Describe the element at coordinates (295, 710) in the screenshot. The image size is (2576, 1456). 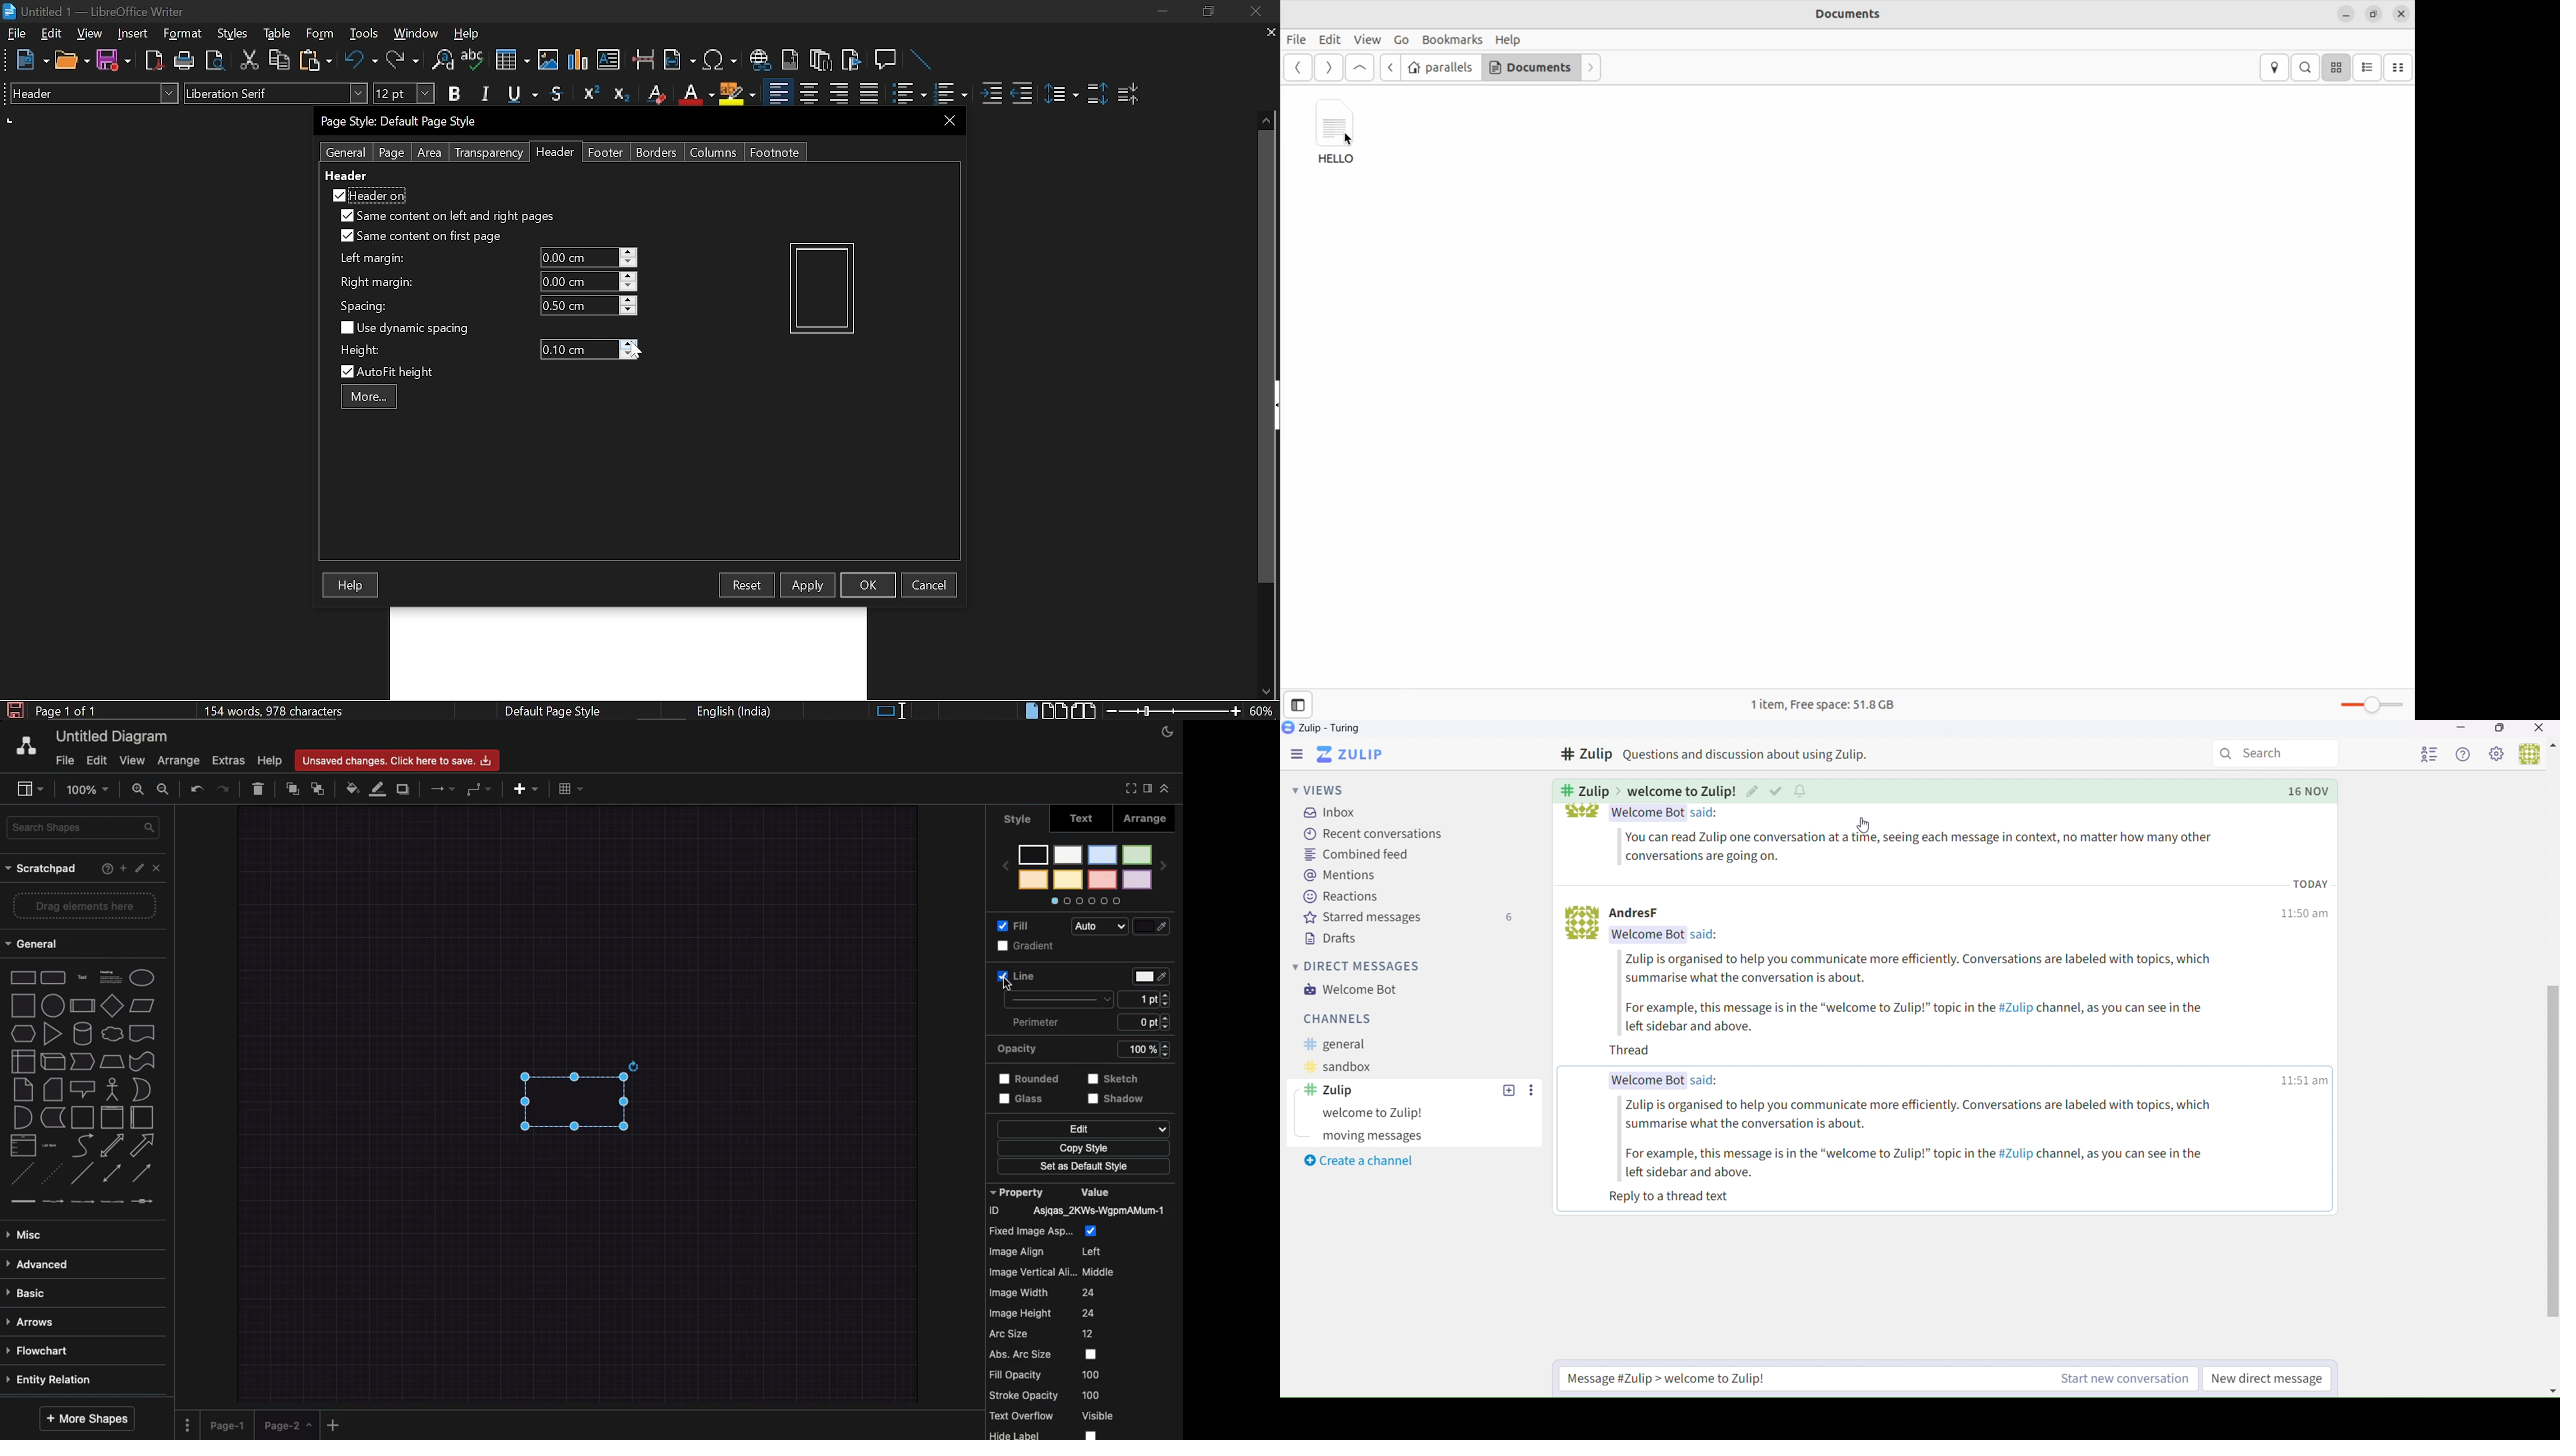
I see `Word count` at that location.